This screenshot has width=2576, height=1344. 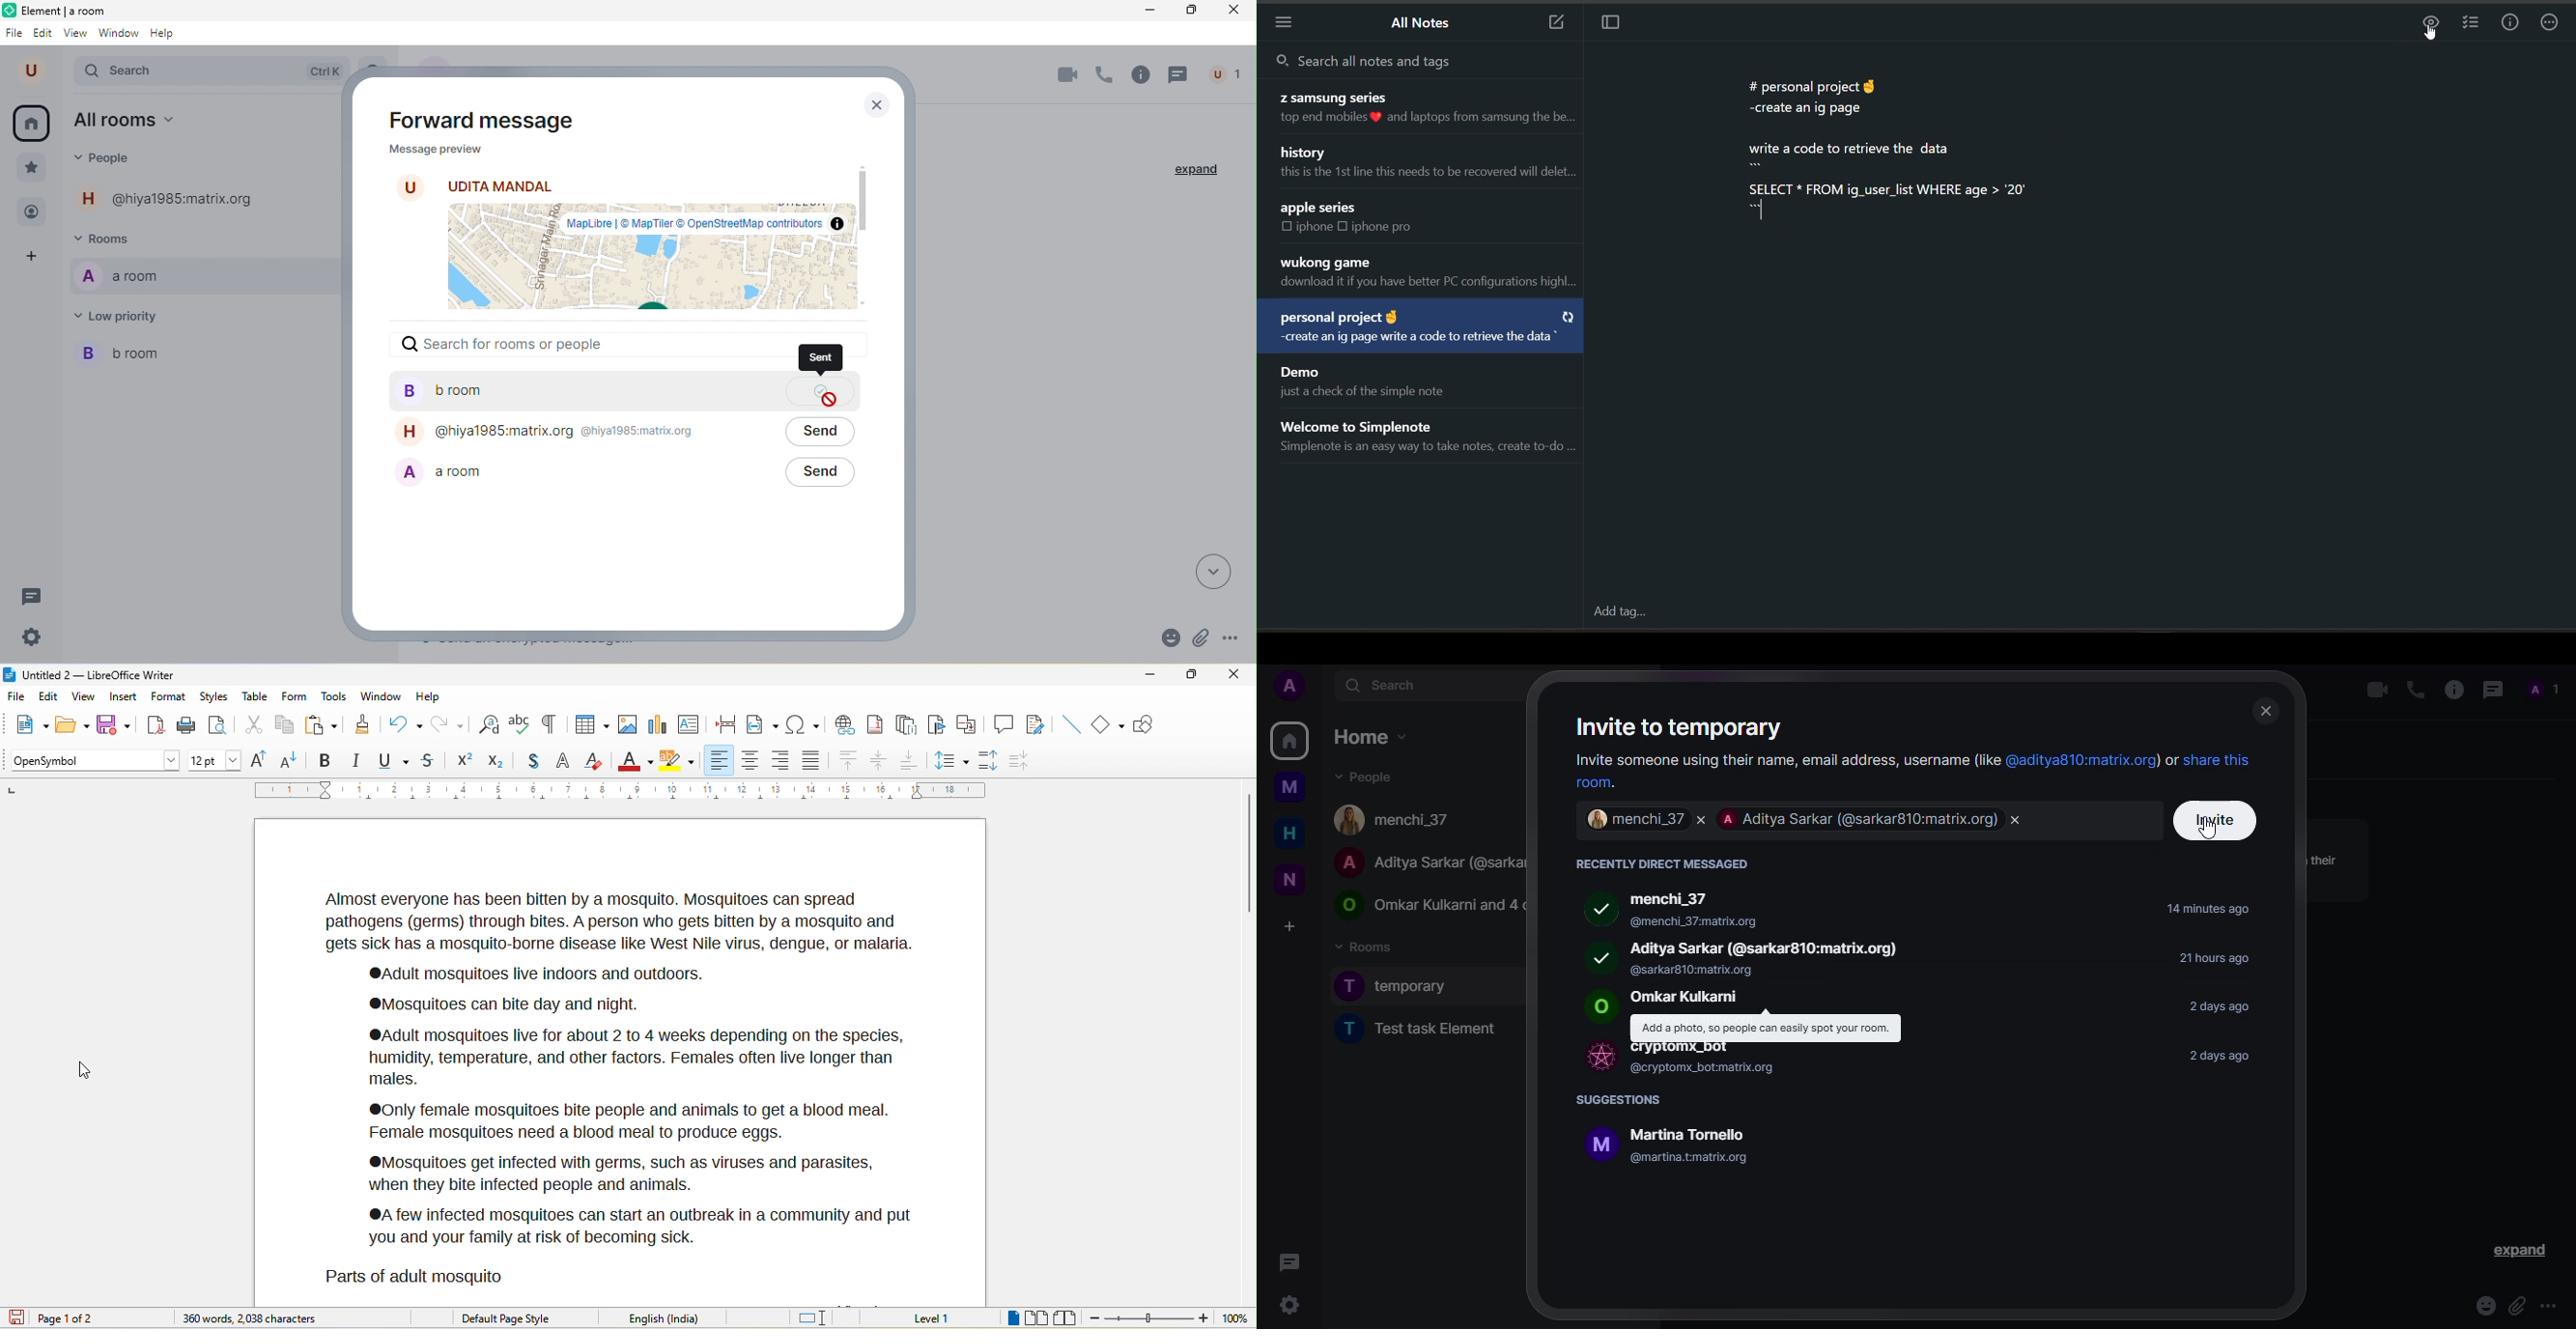 What do you see at coordinates (811, 761) in the screenshot?
I see `justified` at bounding box center [811, 761].